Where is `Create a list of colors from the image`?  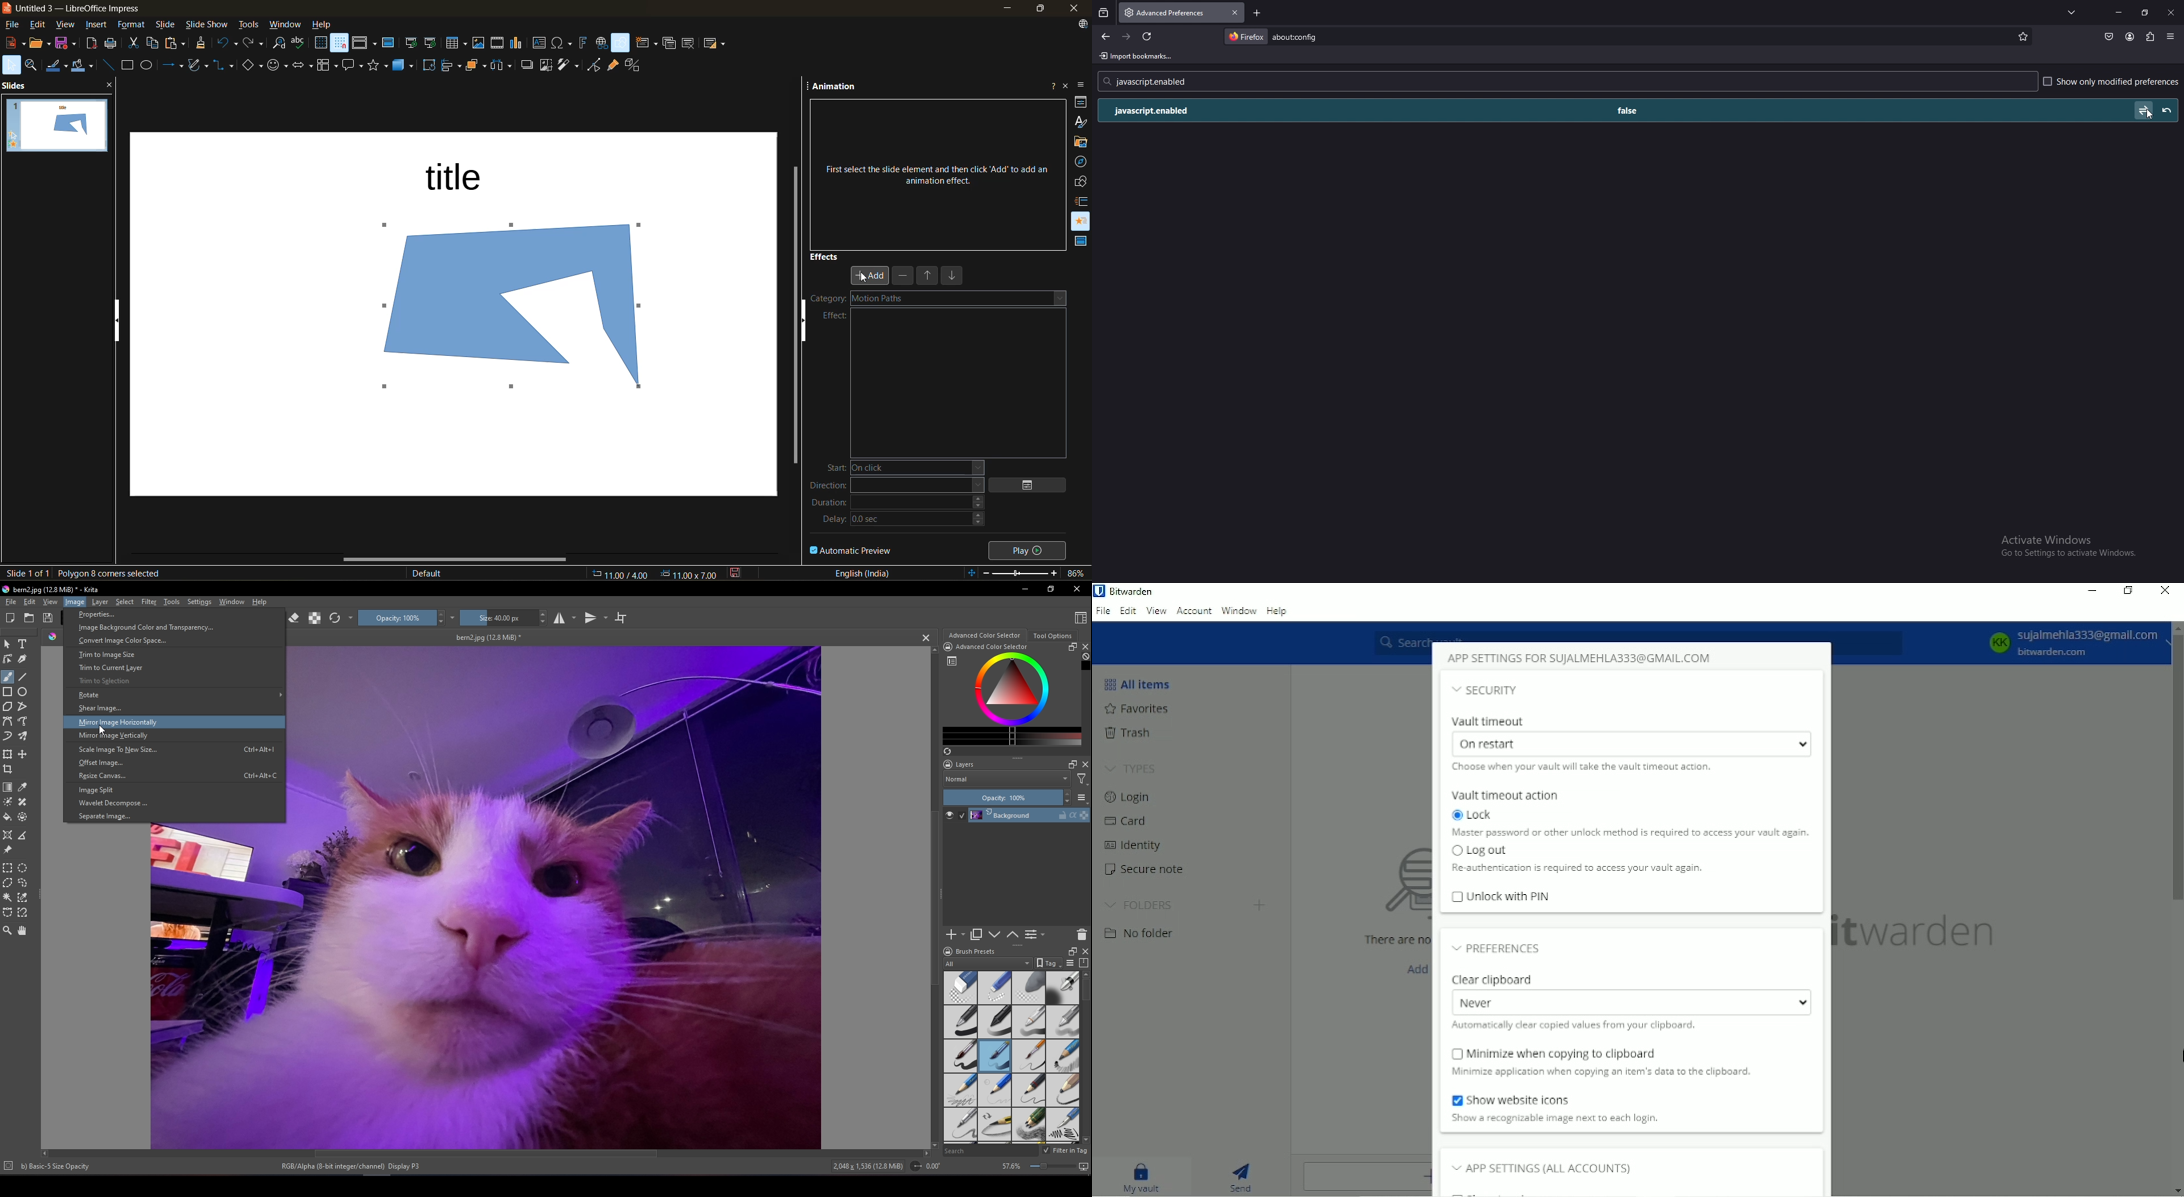
Create a list of colors from the image is located at coordinates (948, 751).